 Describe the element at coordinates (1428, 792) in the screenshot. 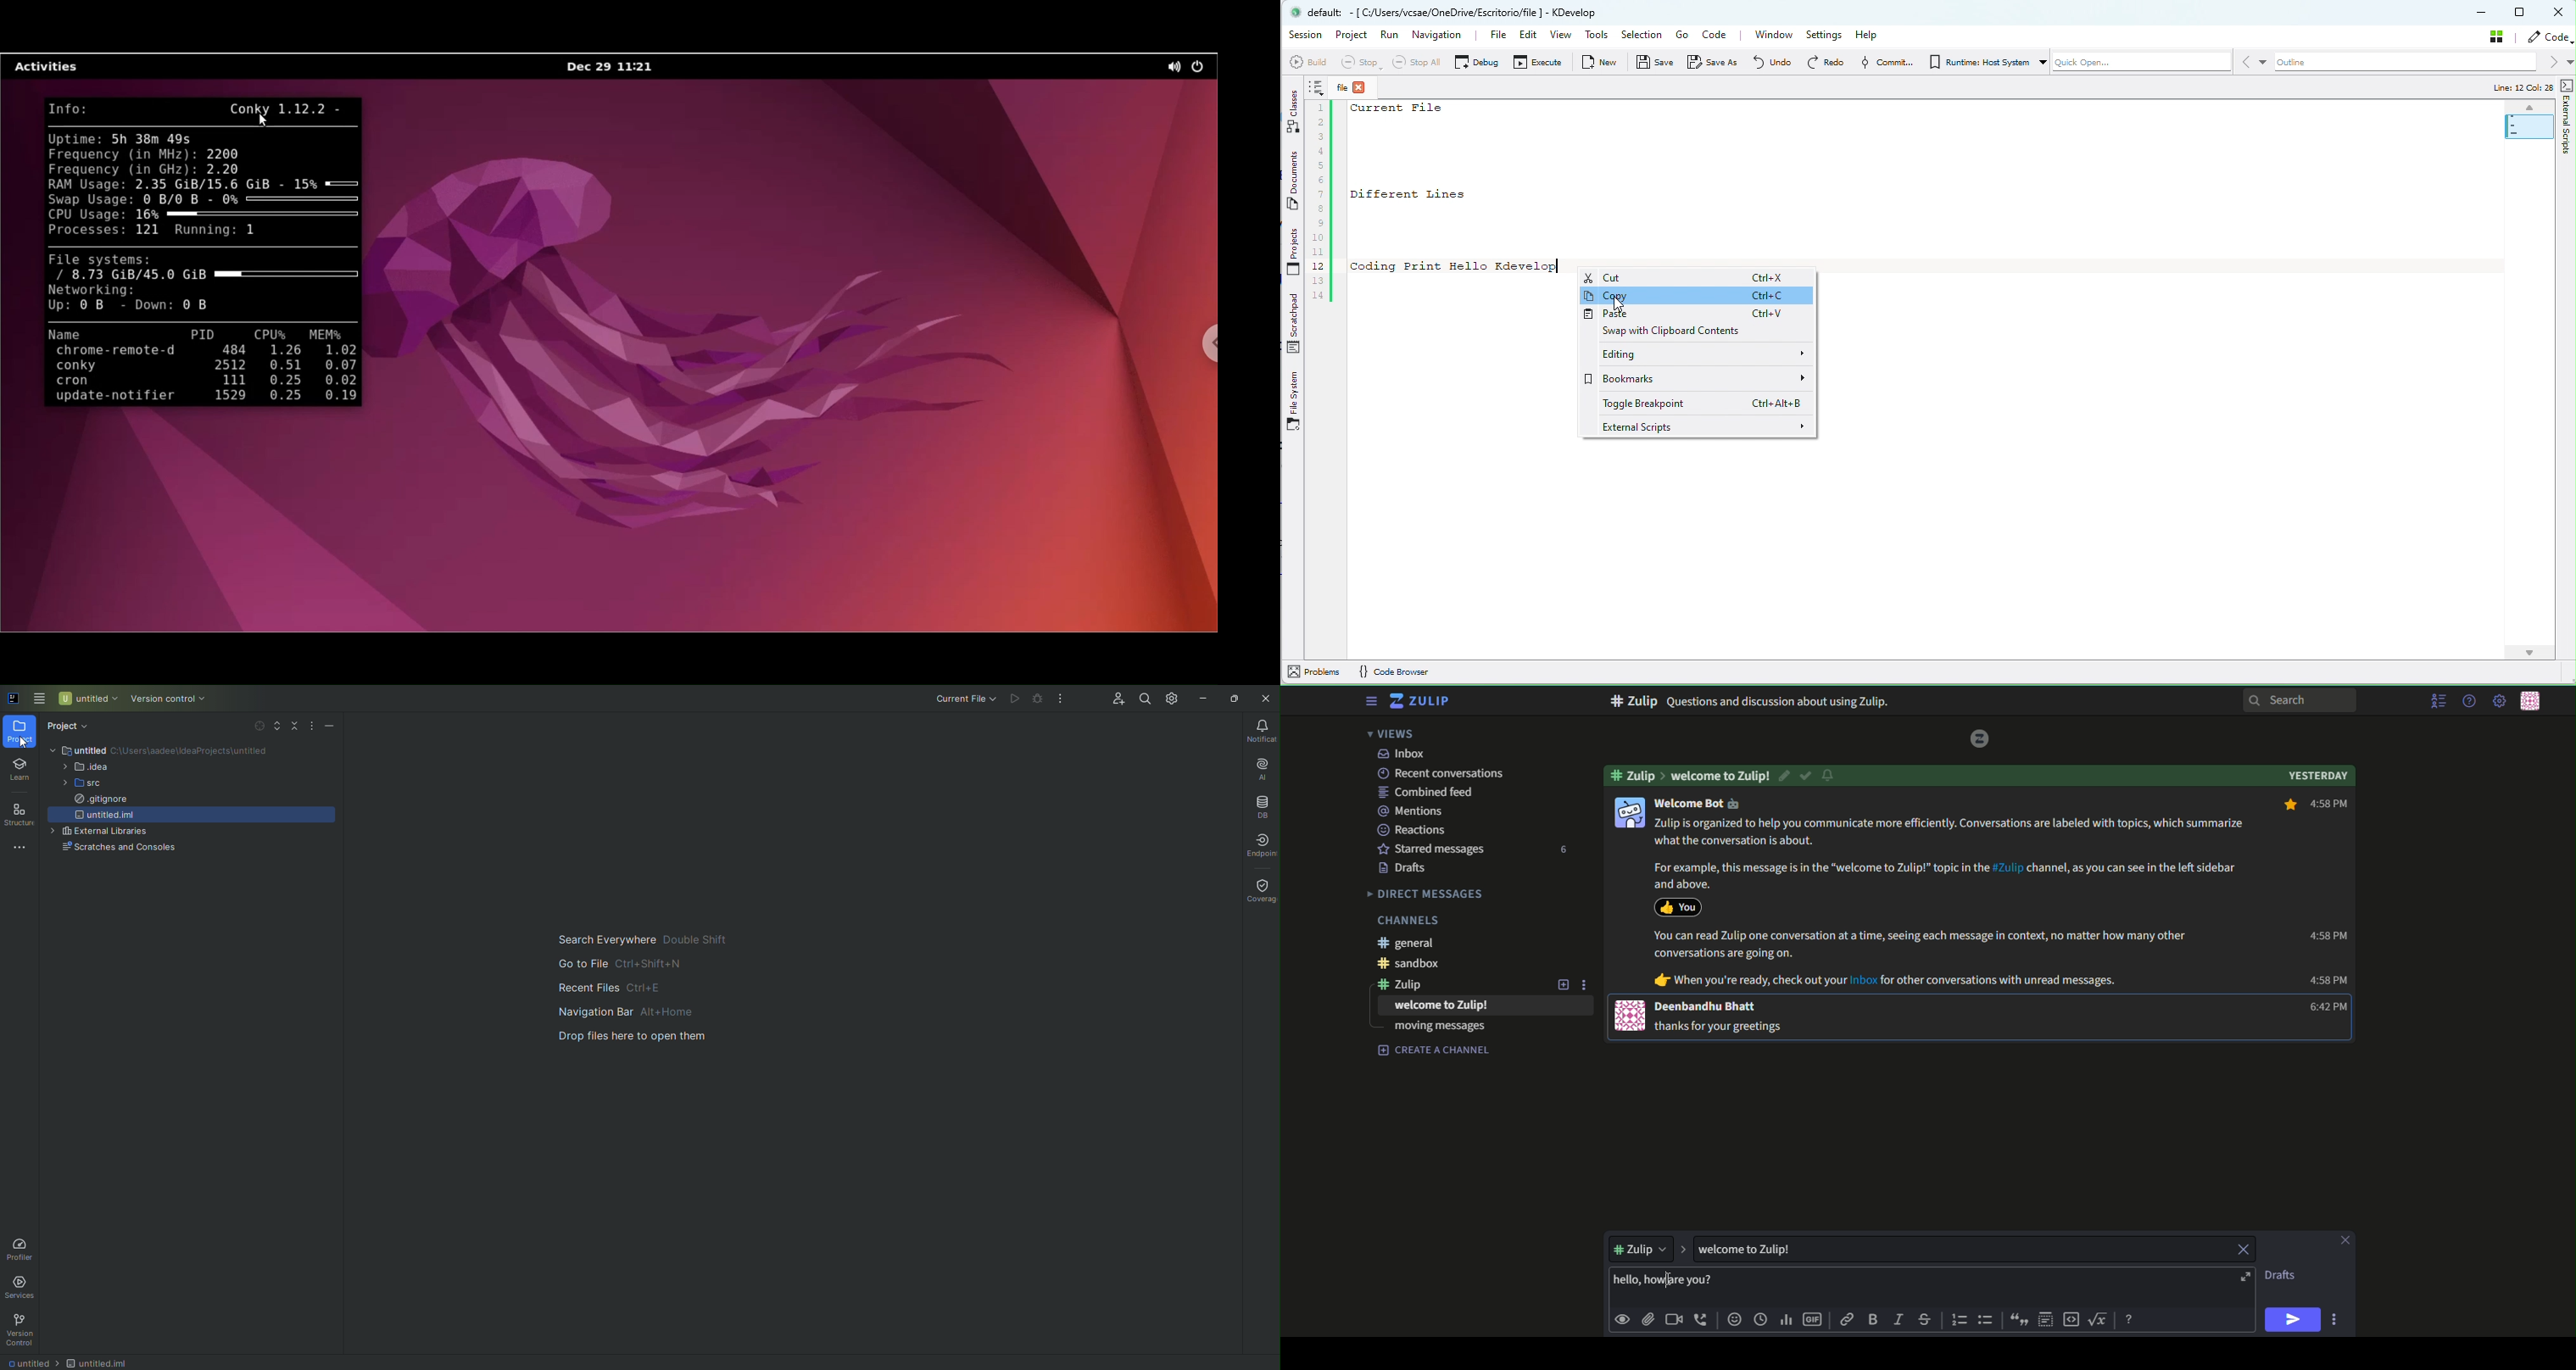

I see `combined feed` at that location.